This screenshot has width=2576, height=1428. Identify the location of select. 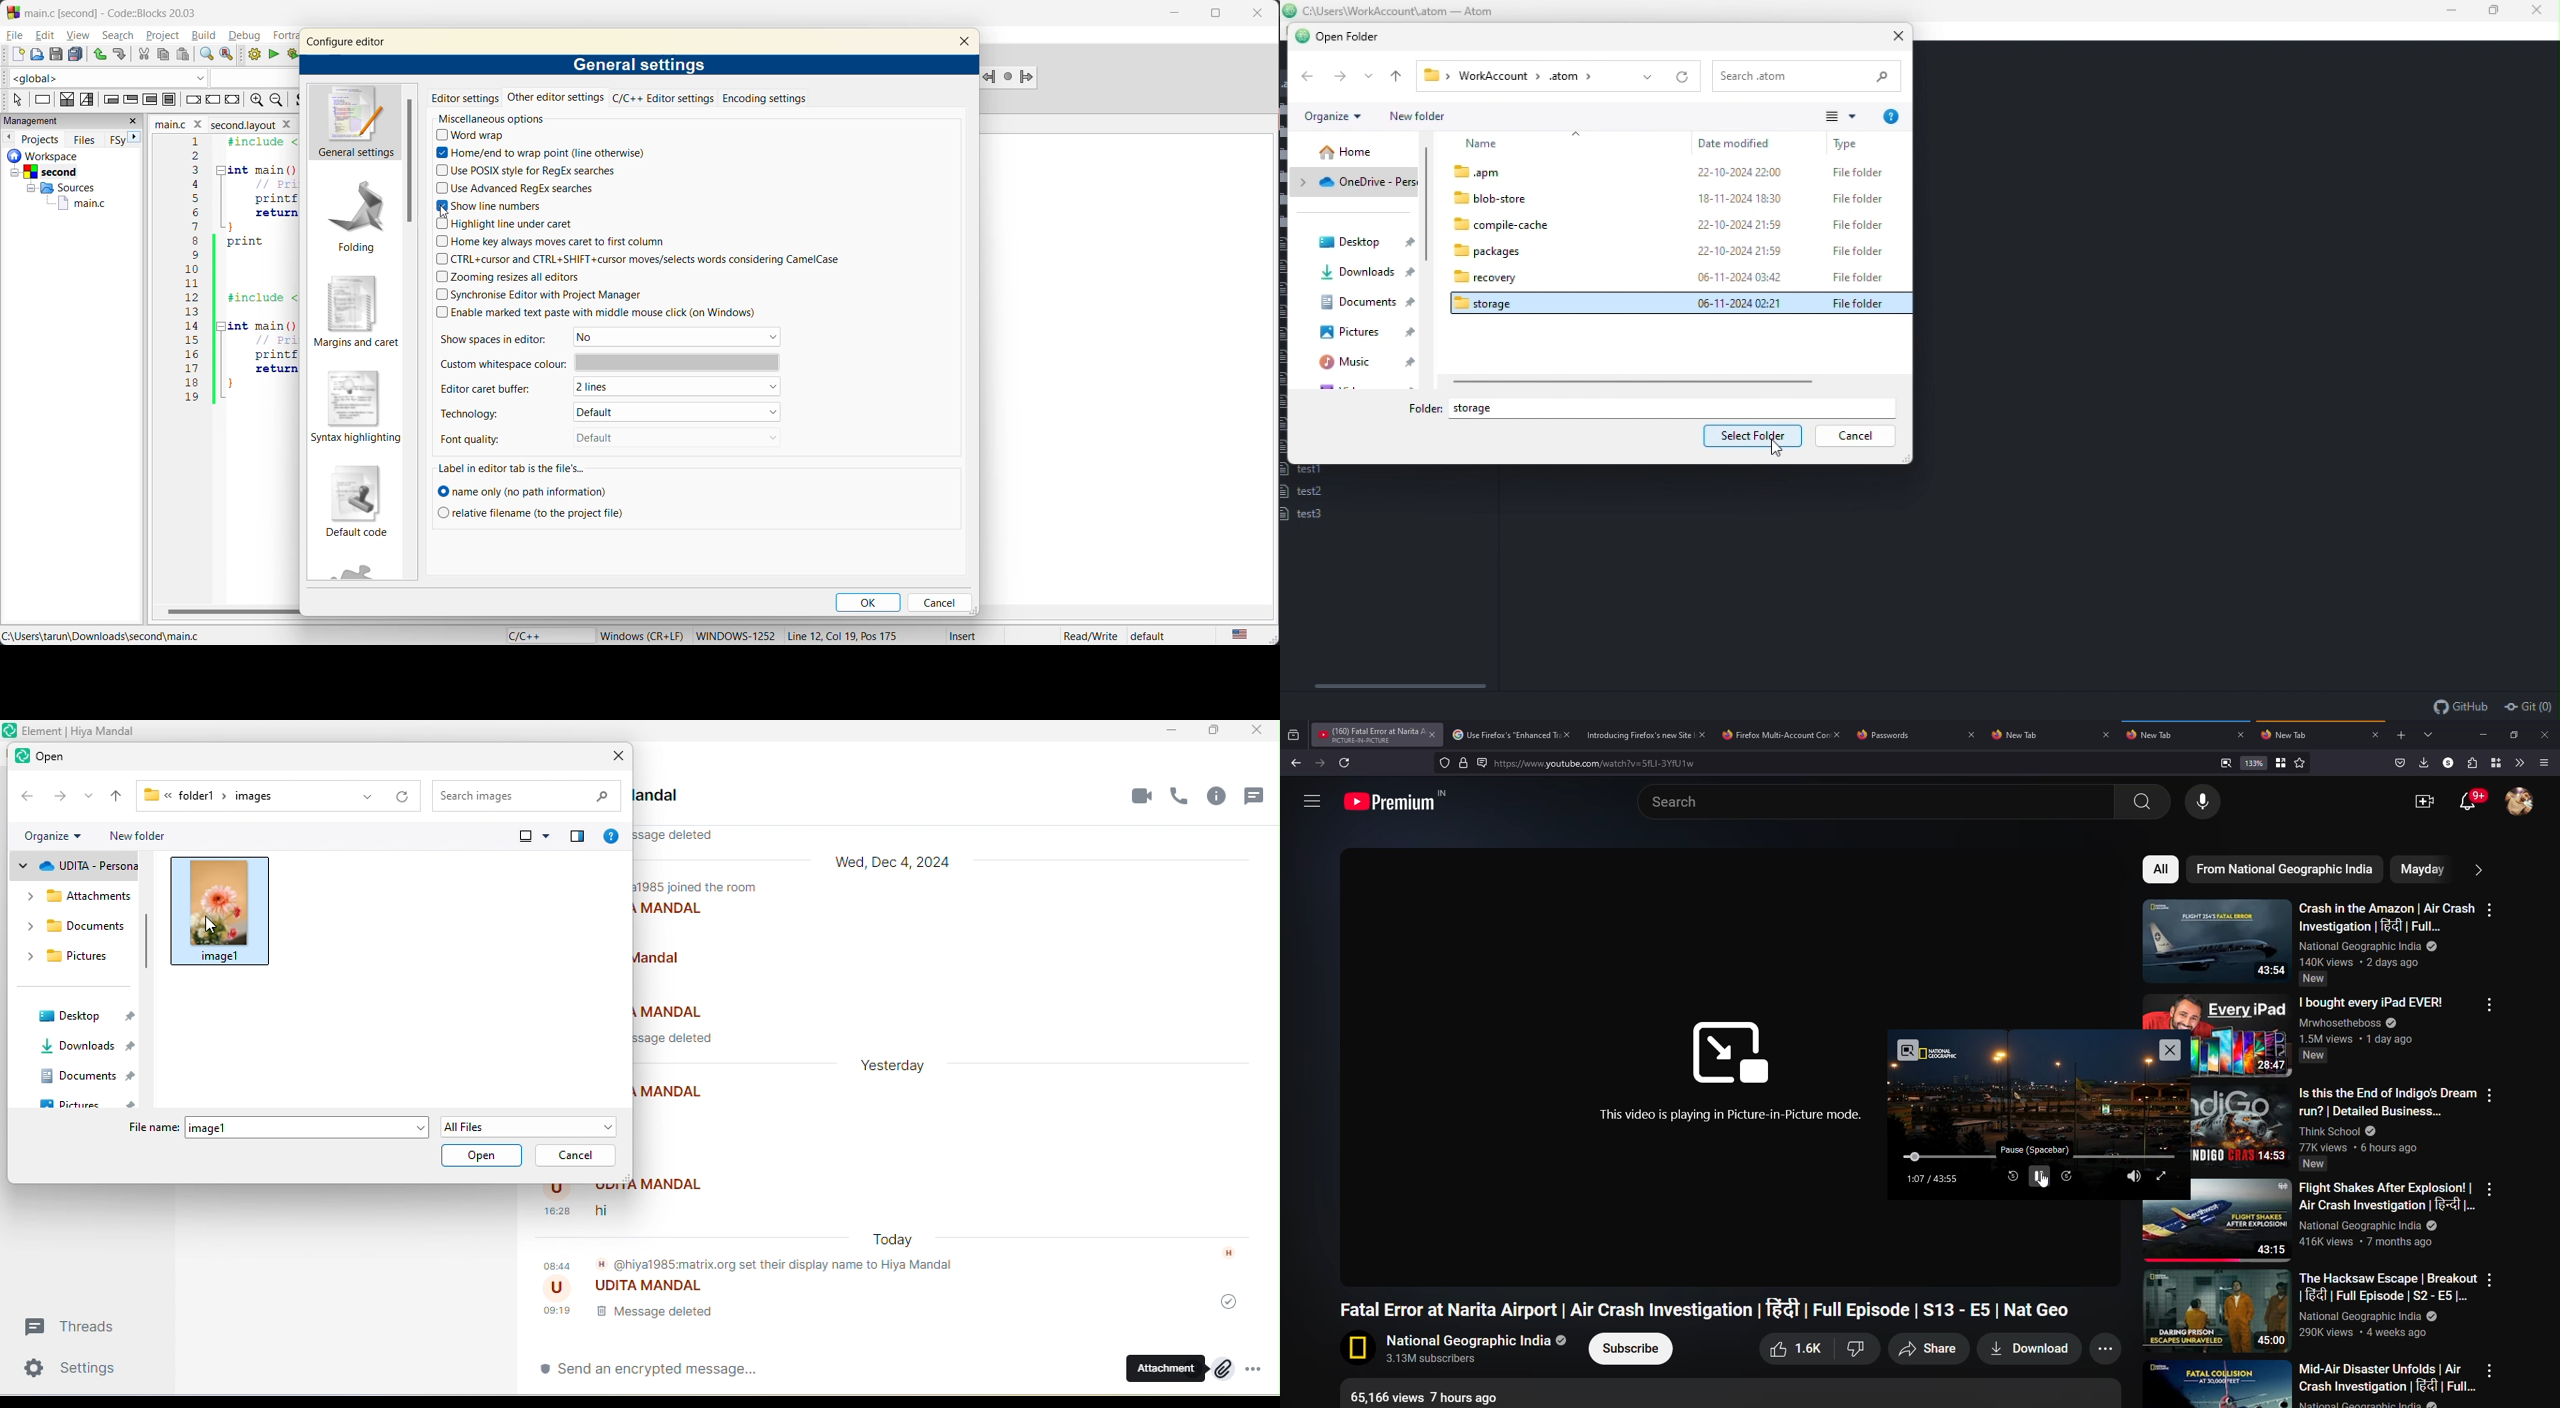
(17, 99).